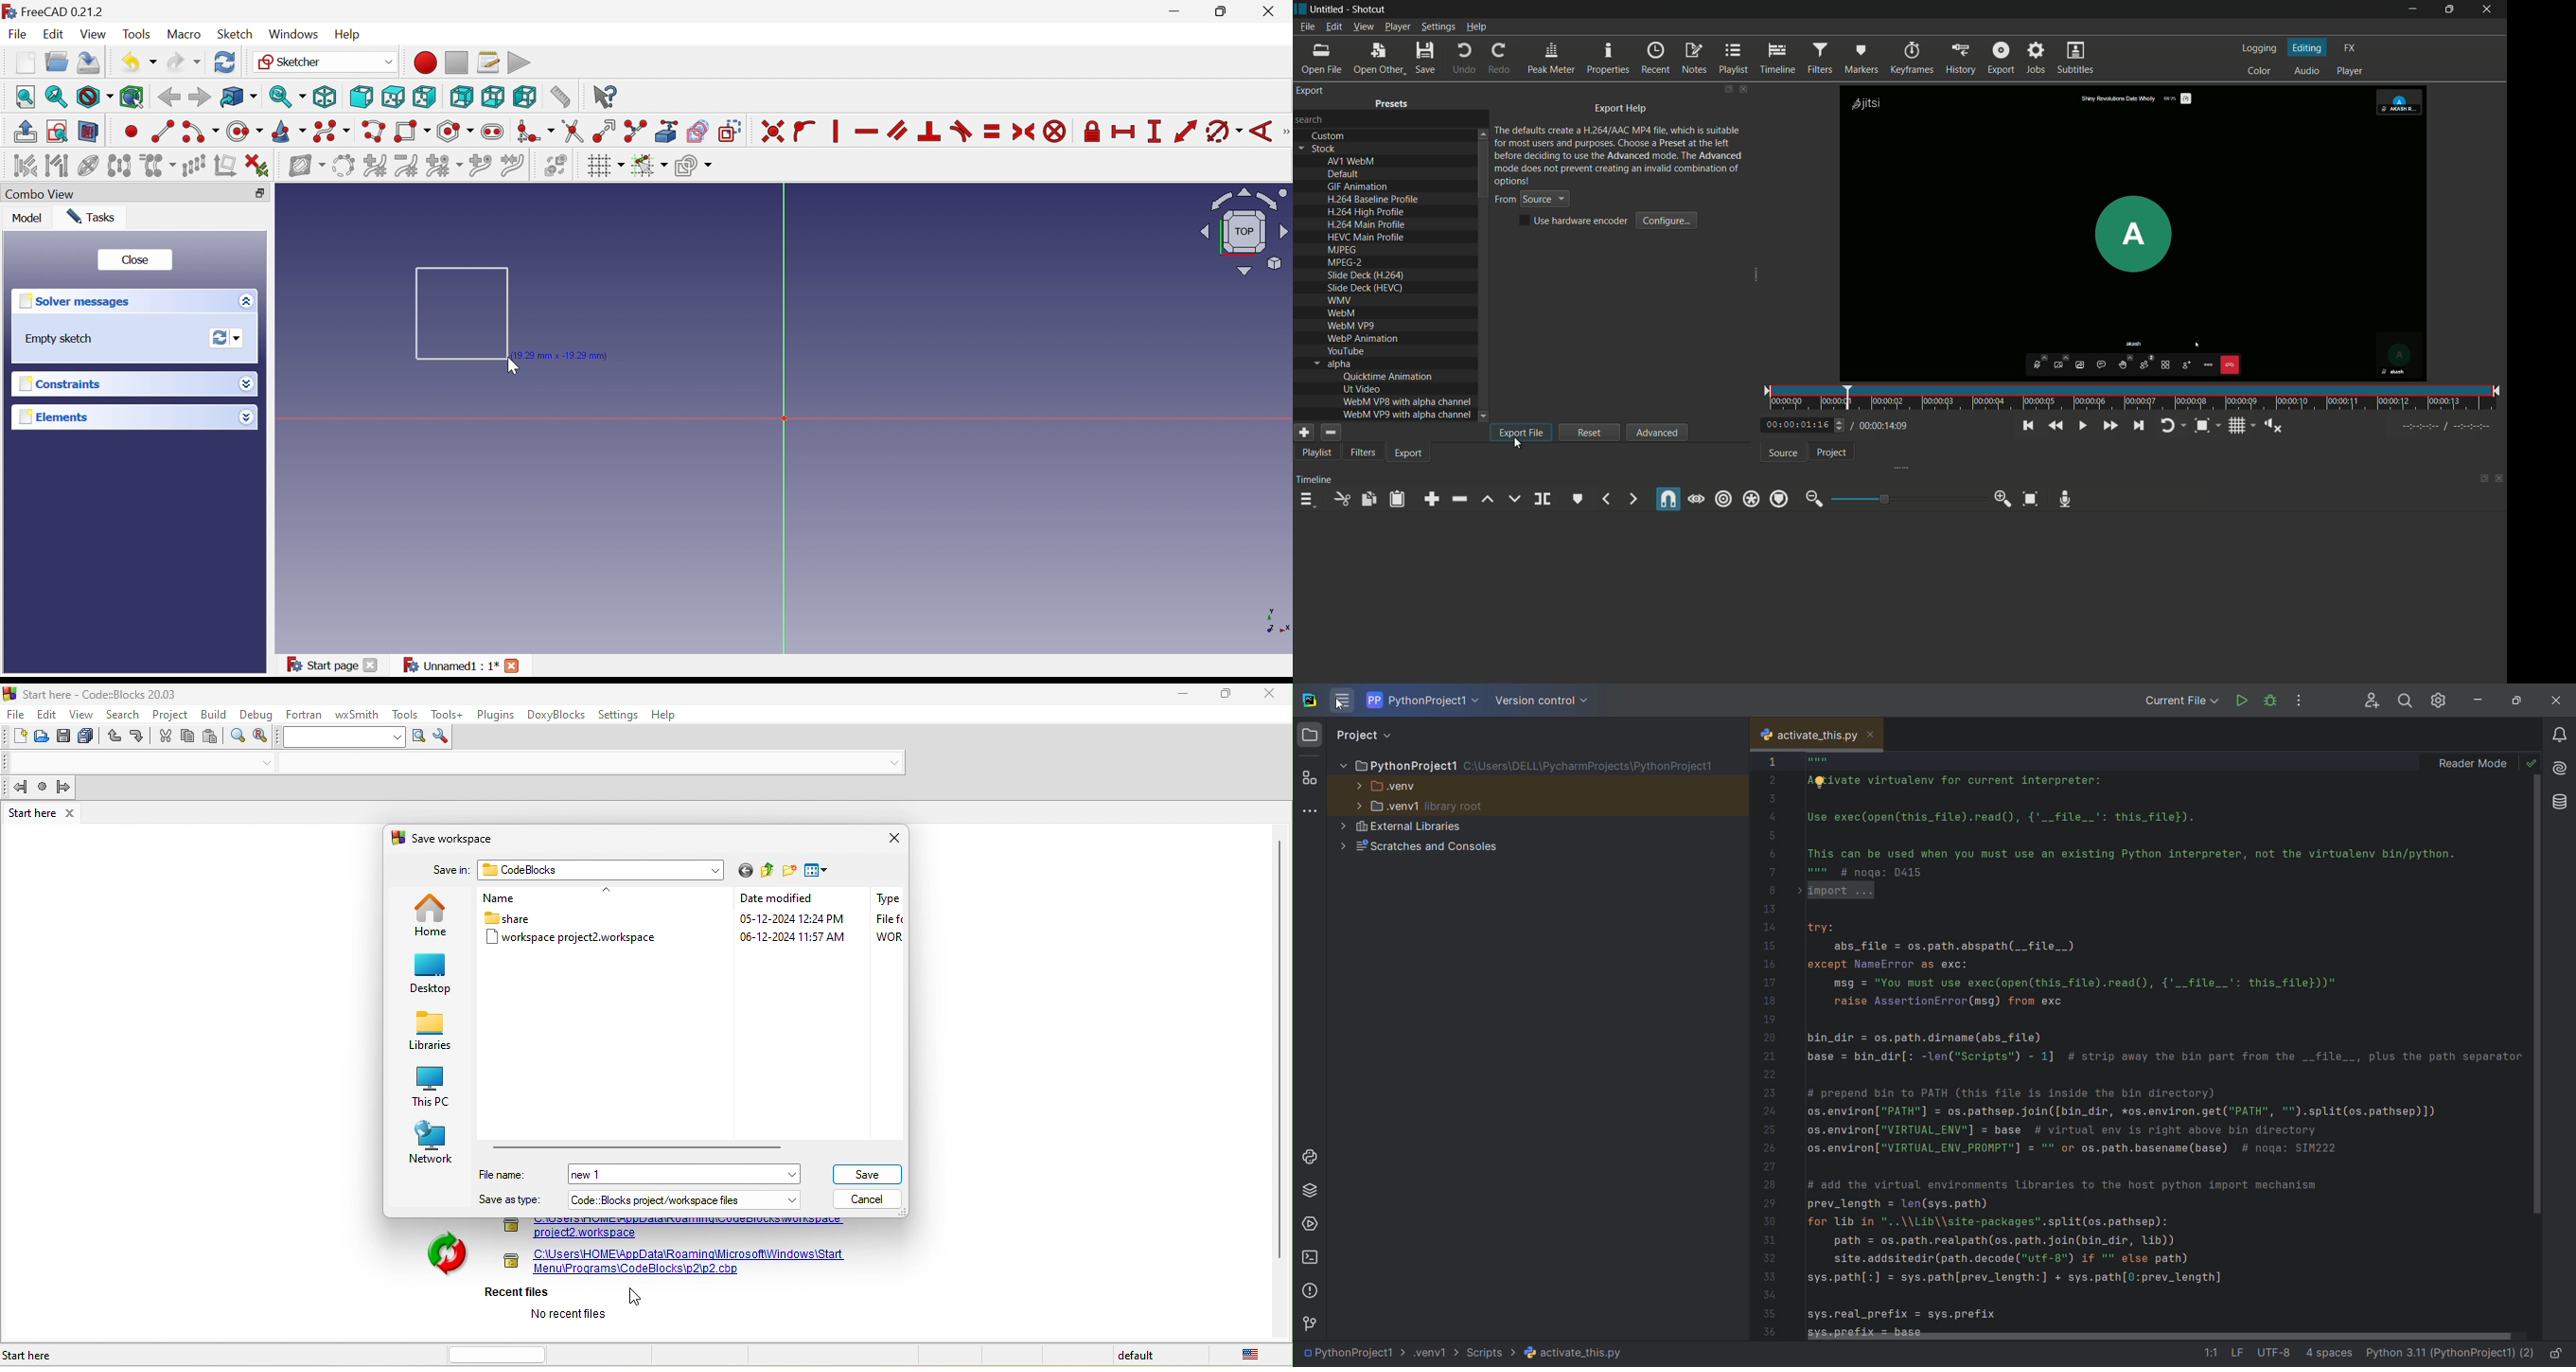  Describe the element at coordinates (44, 739) in the screenshot. I see `open` at that location.